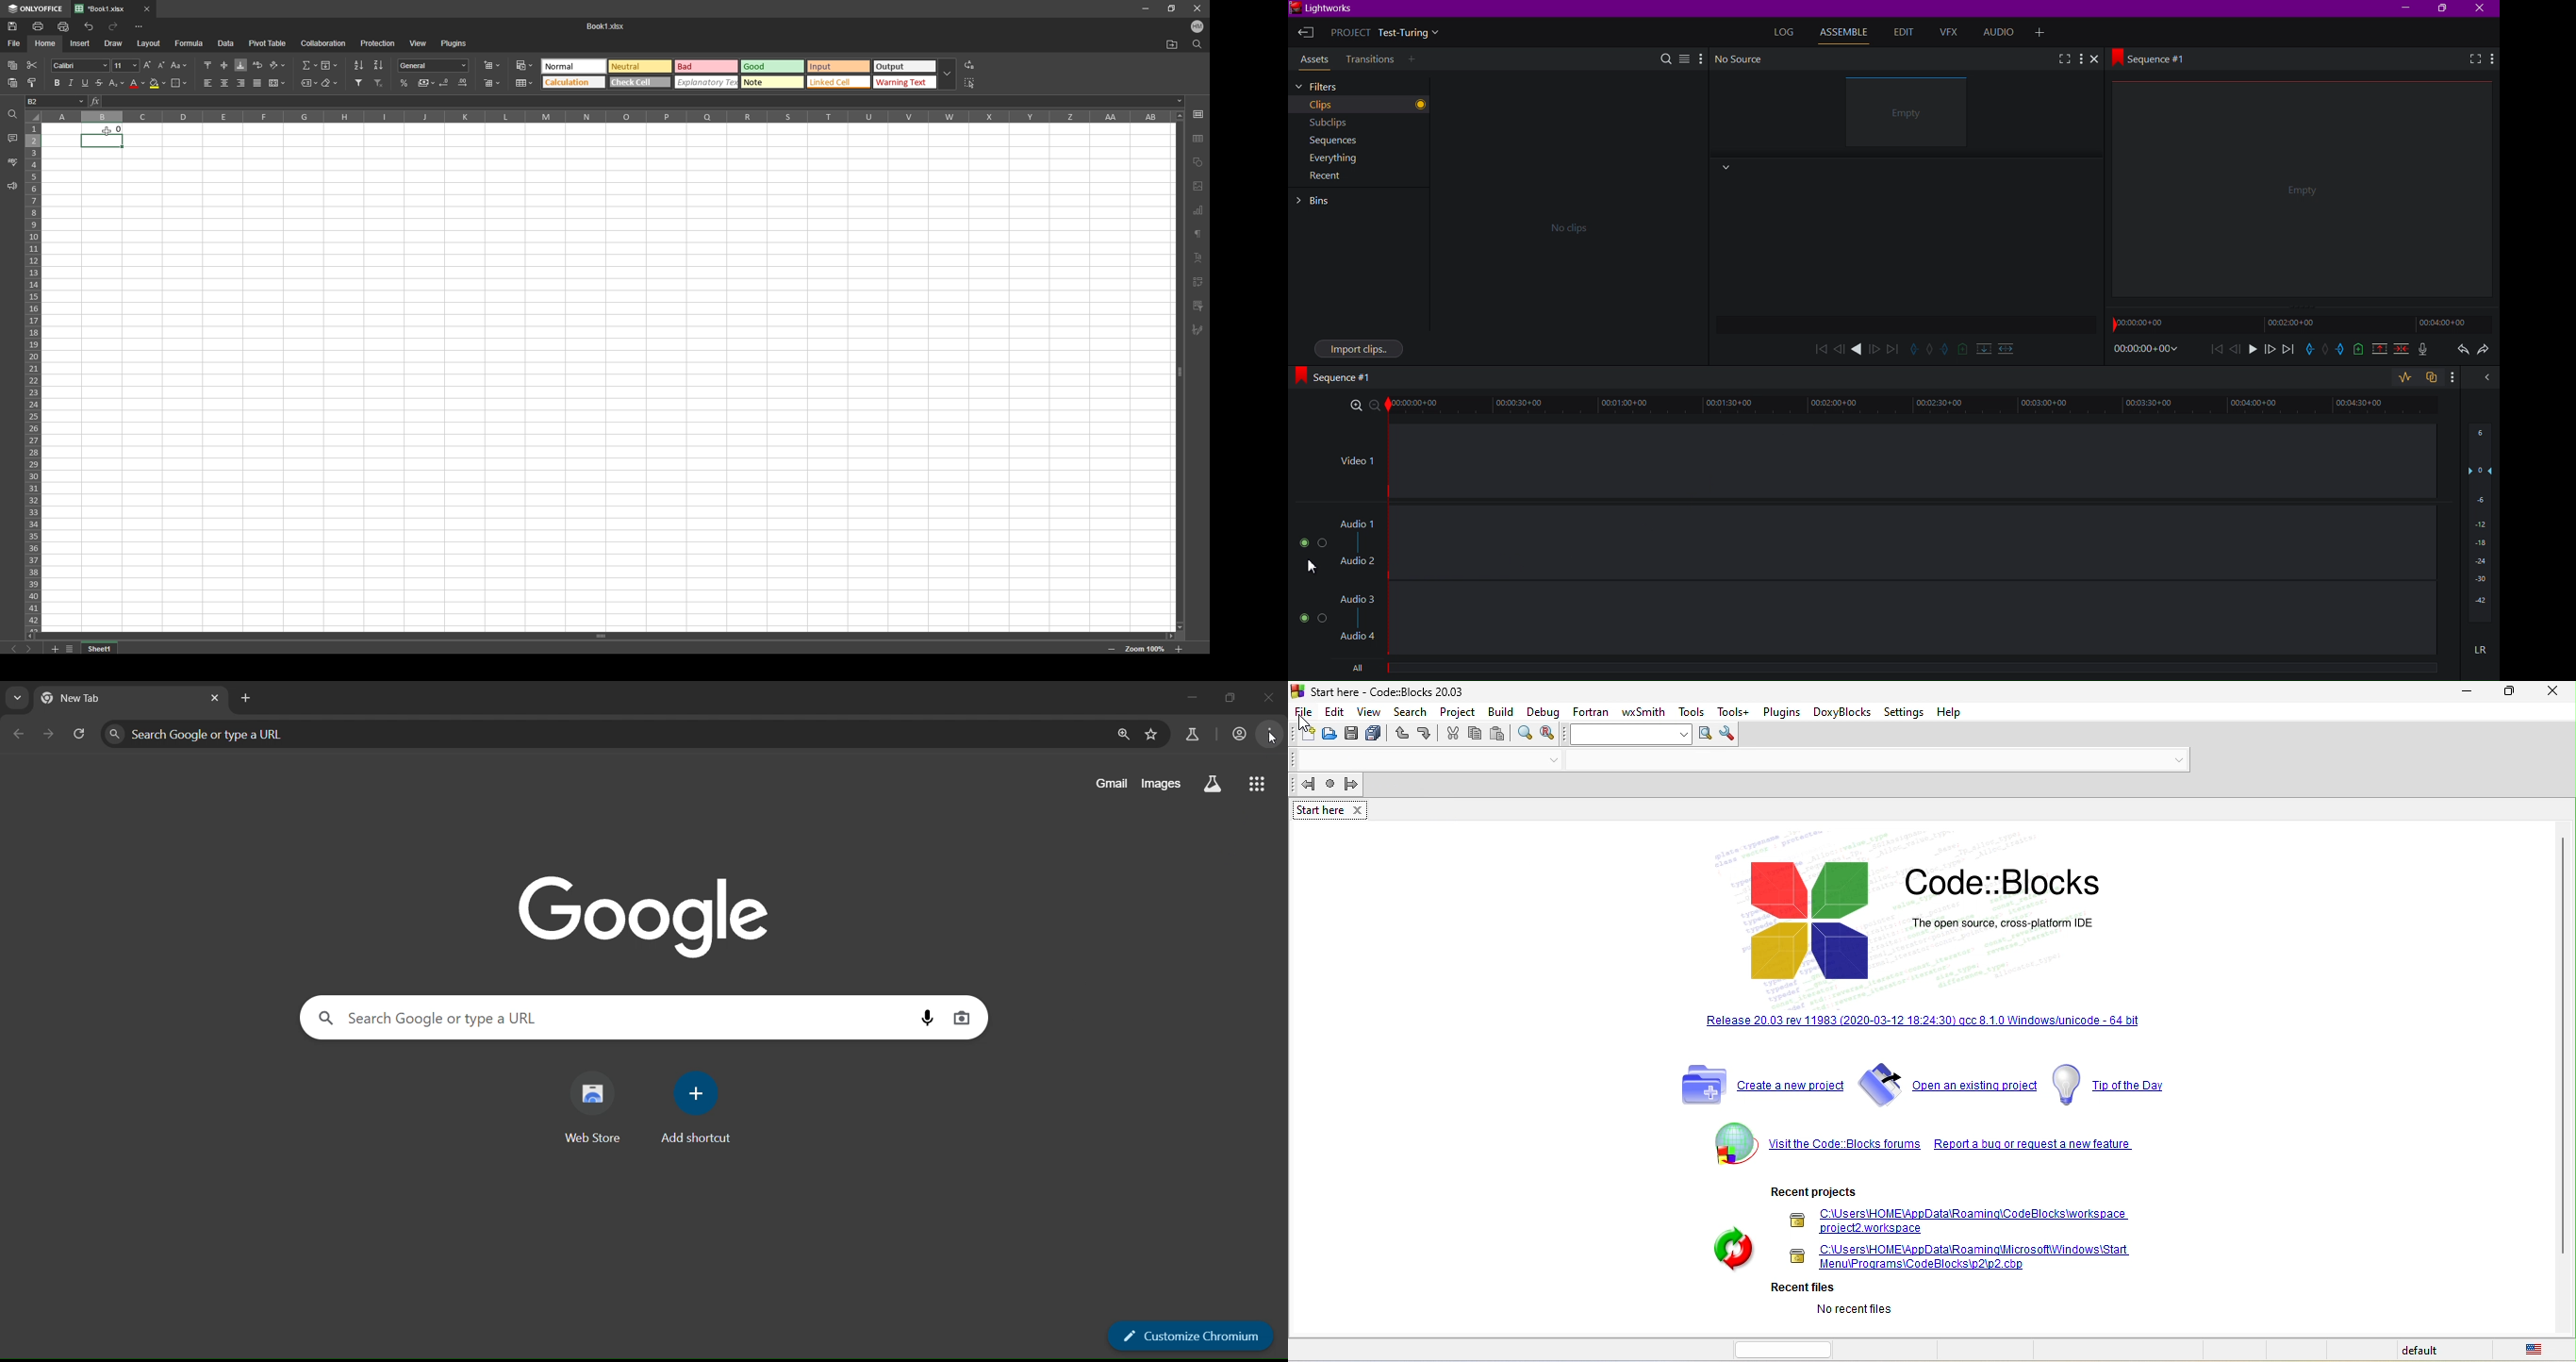  Describe the element at coordinates (1200, 233) in the screenshot. I see `paragraph` at that location.